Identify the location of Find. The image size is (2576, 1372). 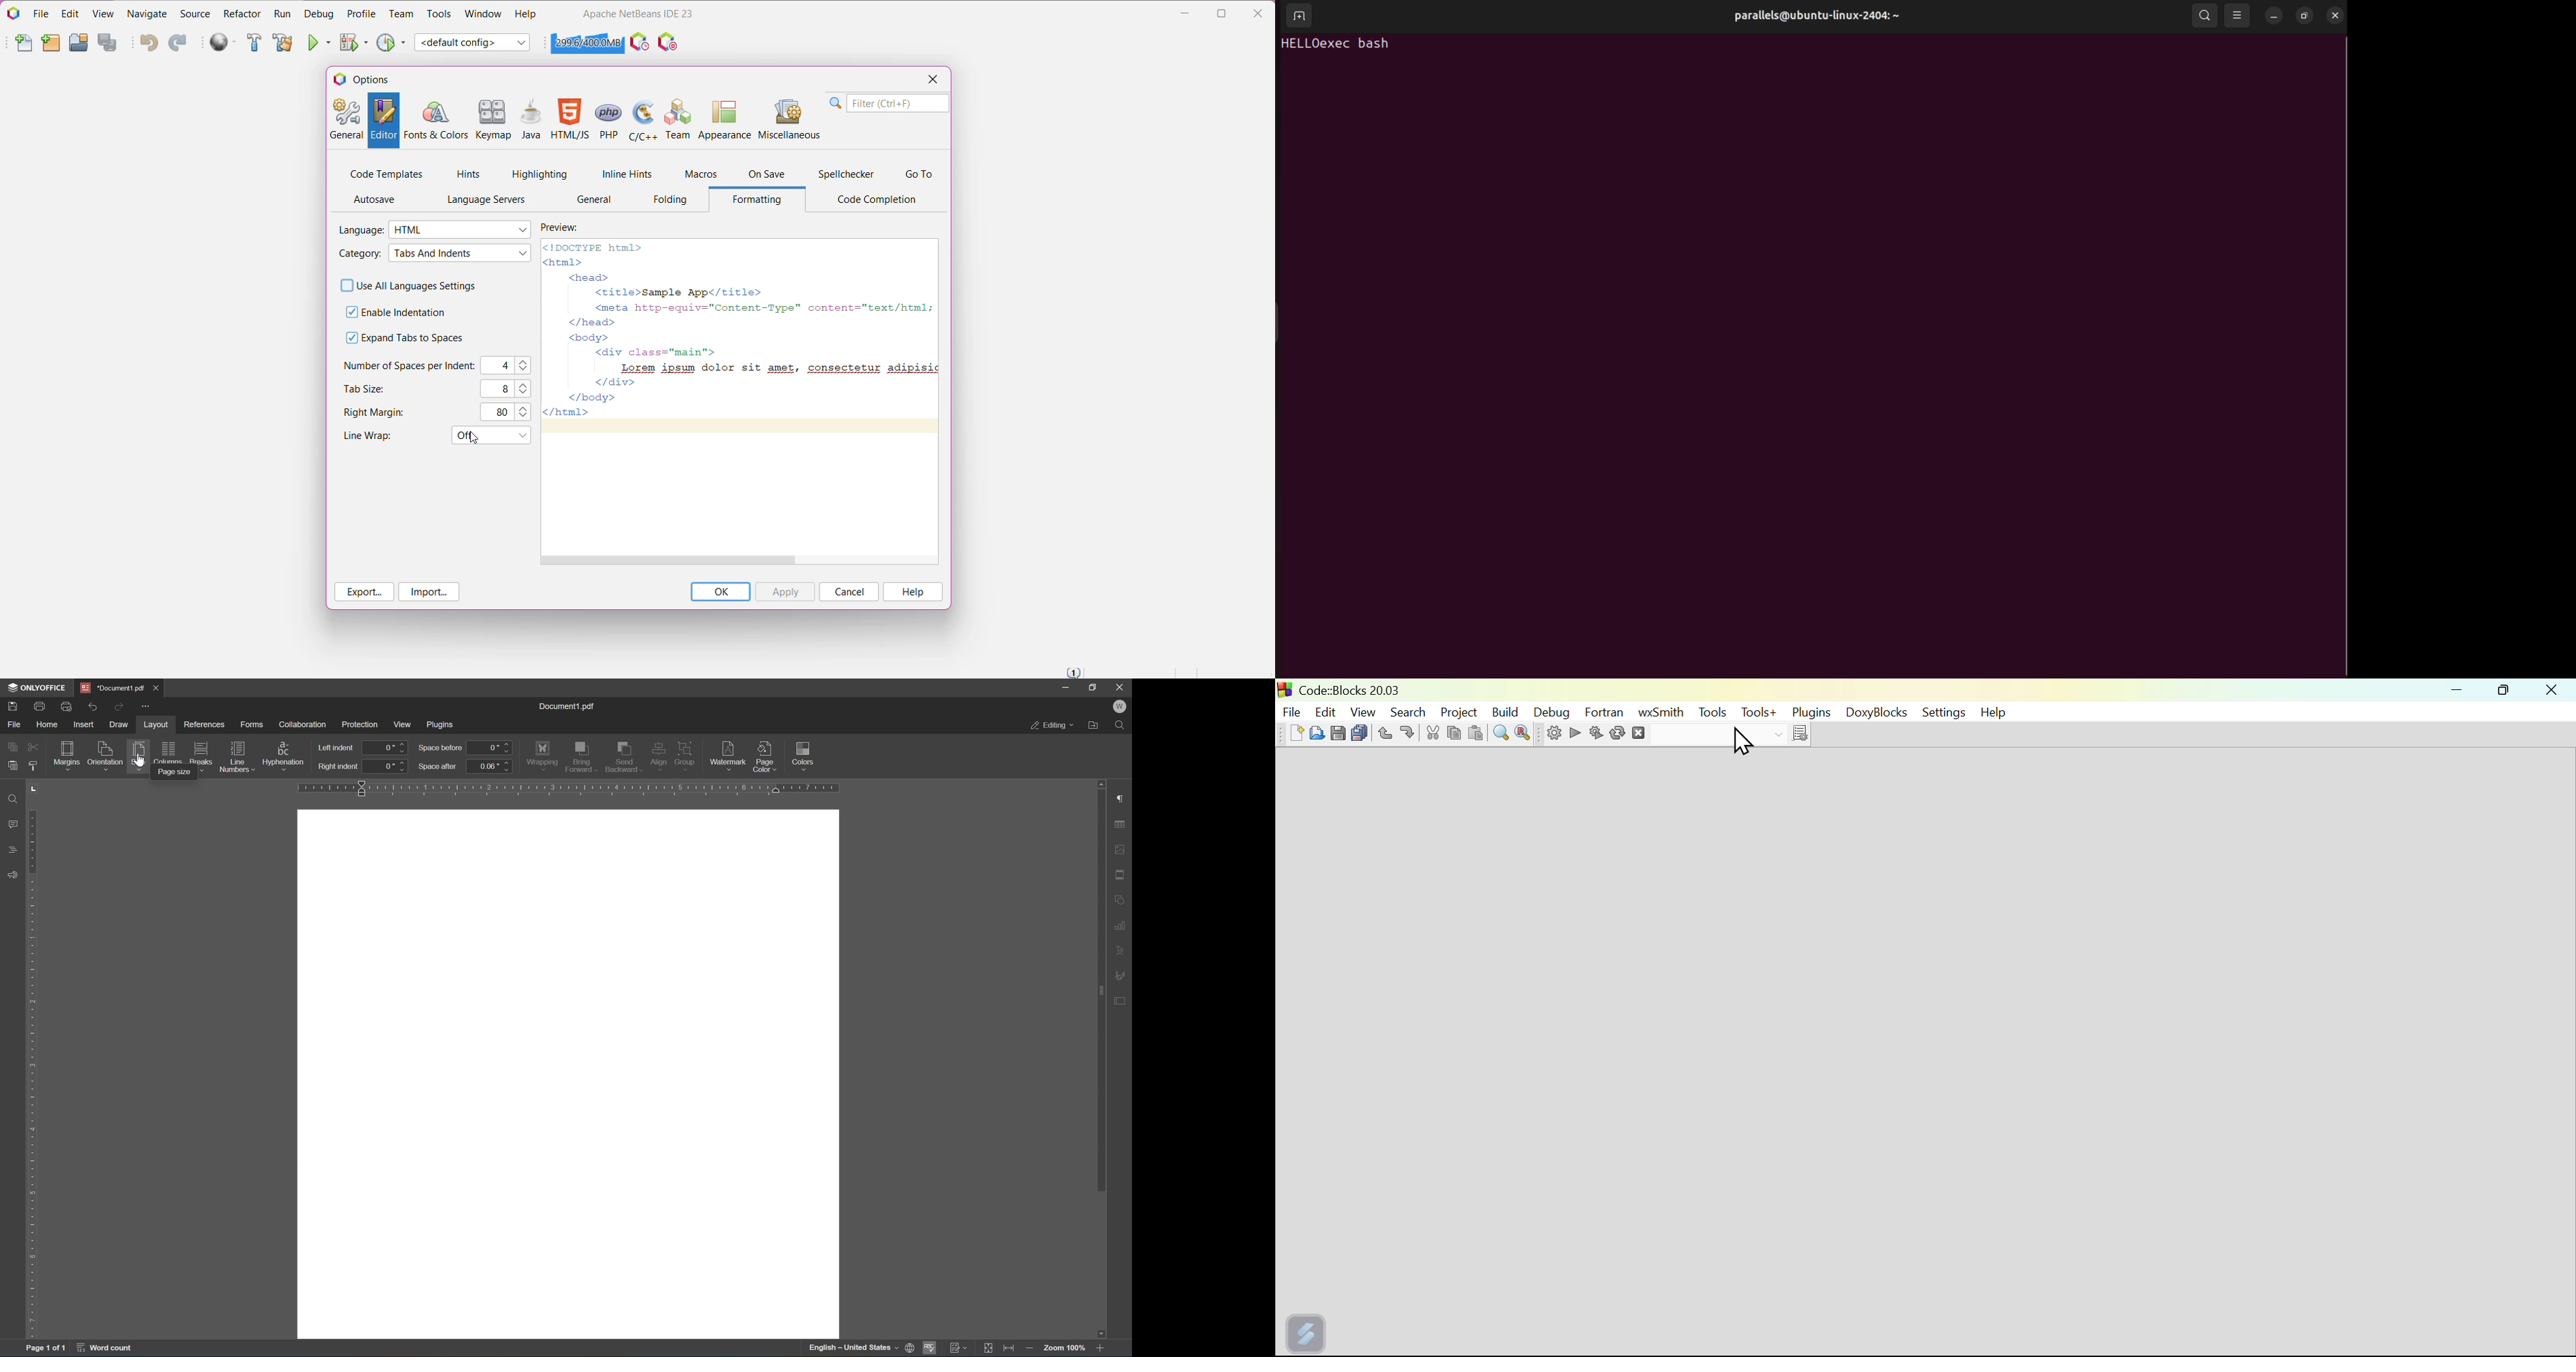
(1124, 726).